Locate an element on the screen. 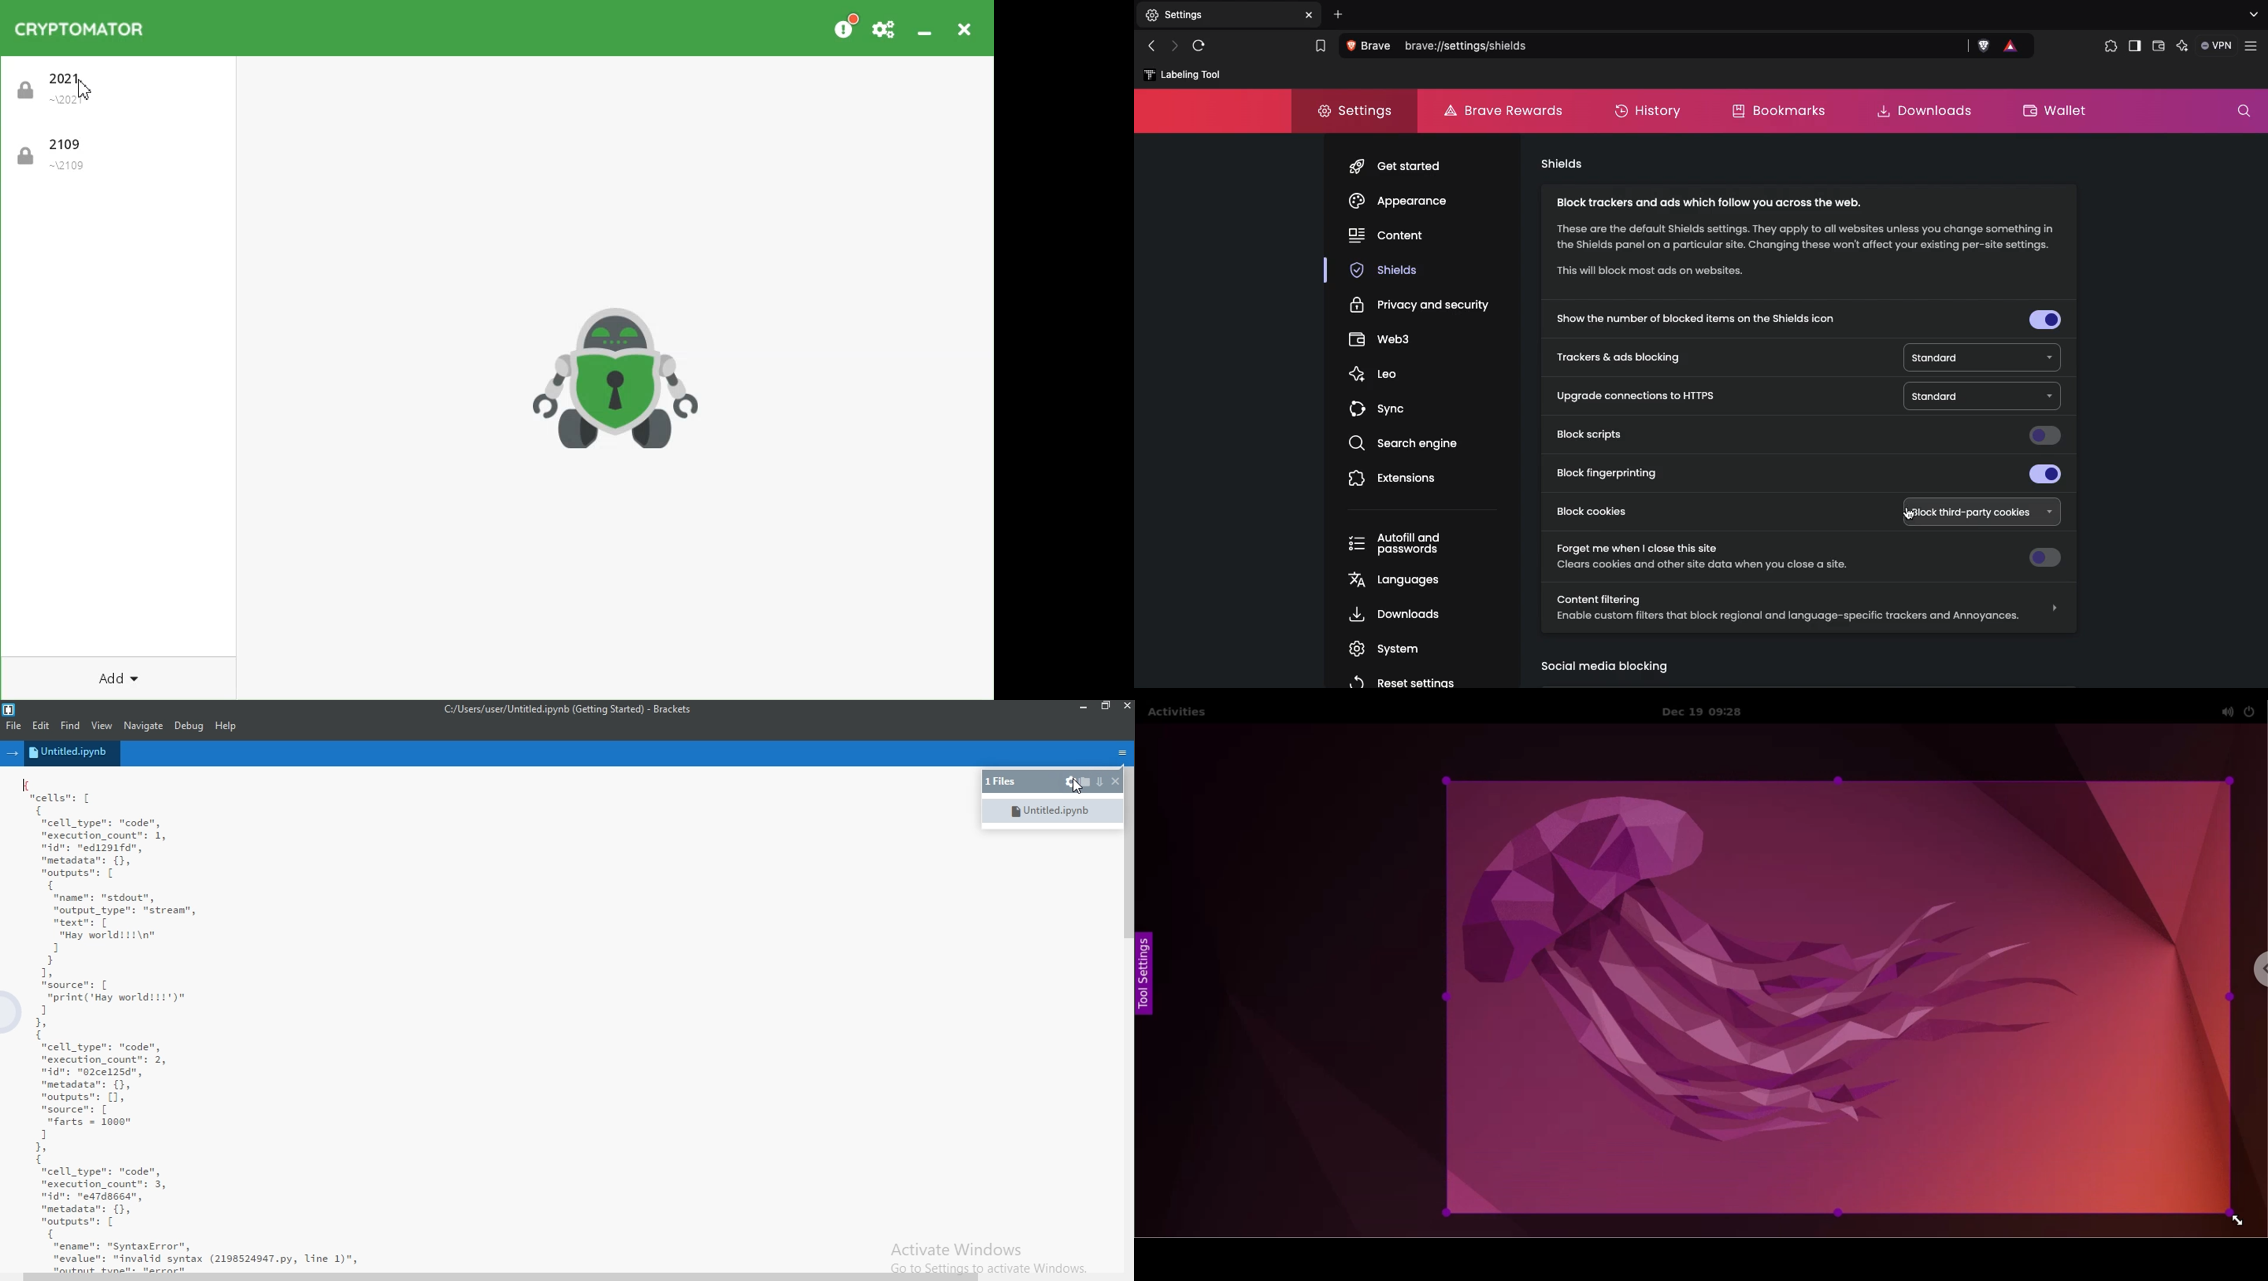 The image size is (2268, 1288). shields is located at coordinates (1387, 272).